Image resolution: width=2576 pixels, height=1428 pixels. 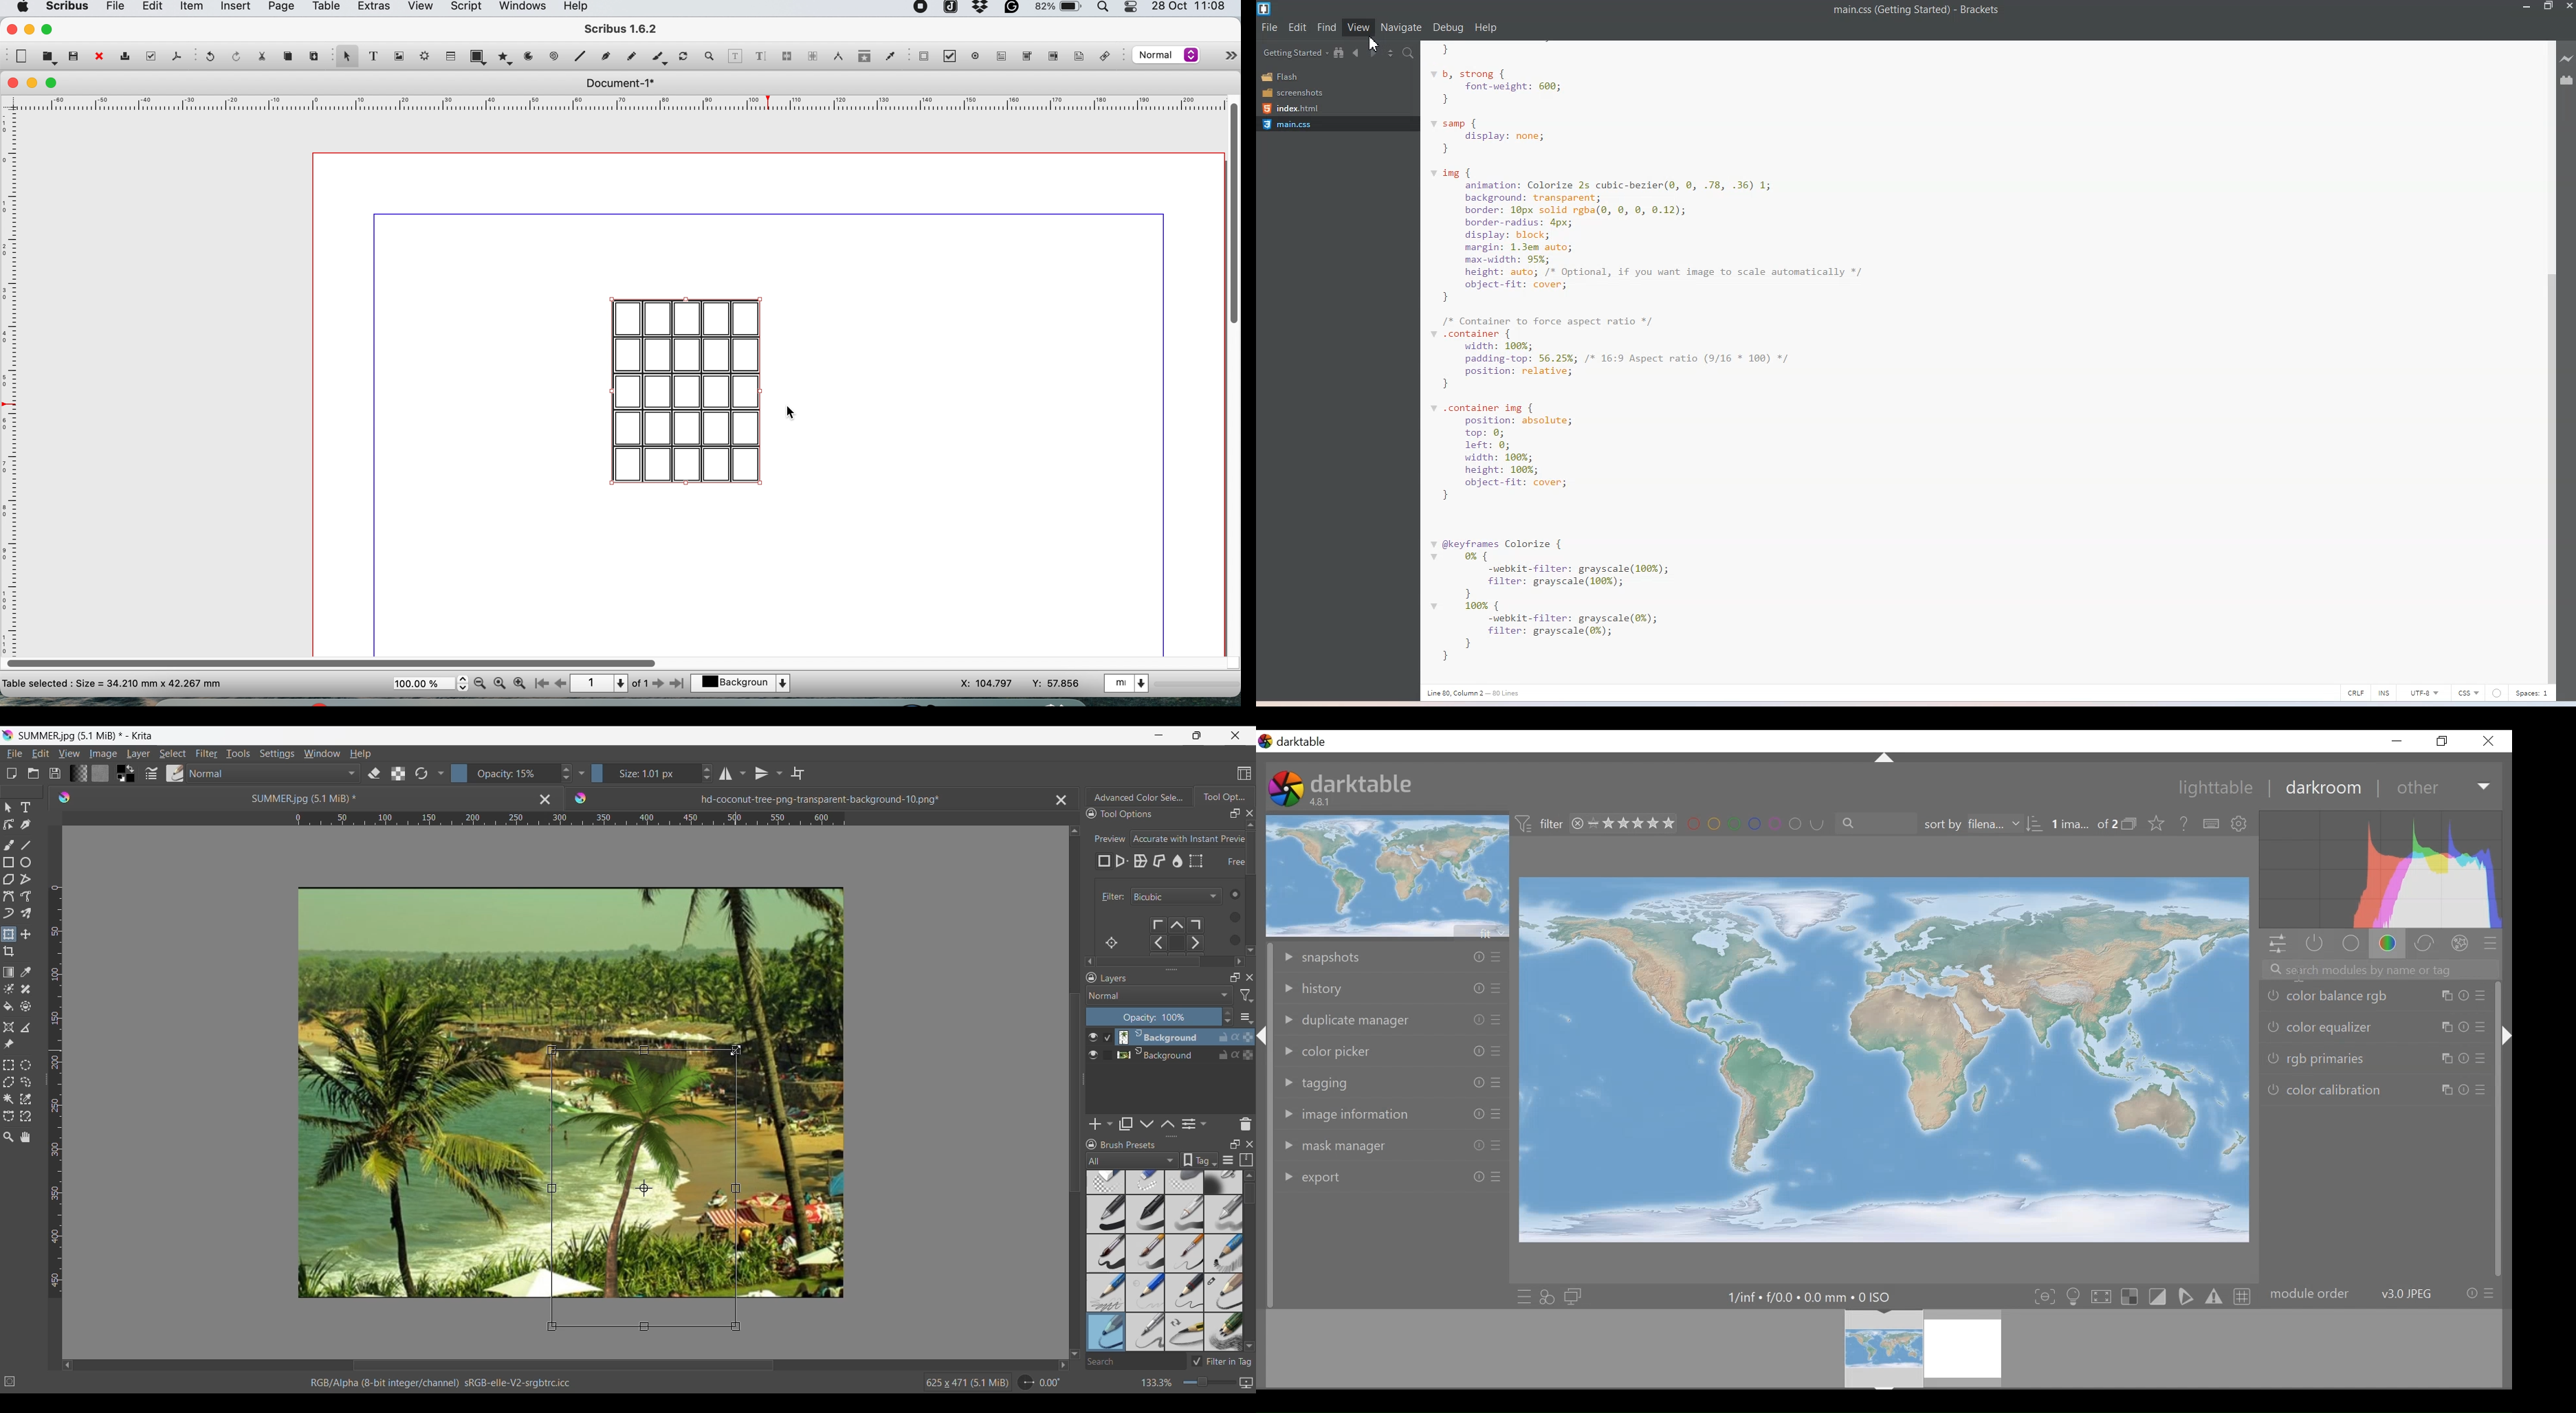 I want to click on Layer, so click(x=138, y=754).